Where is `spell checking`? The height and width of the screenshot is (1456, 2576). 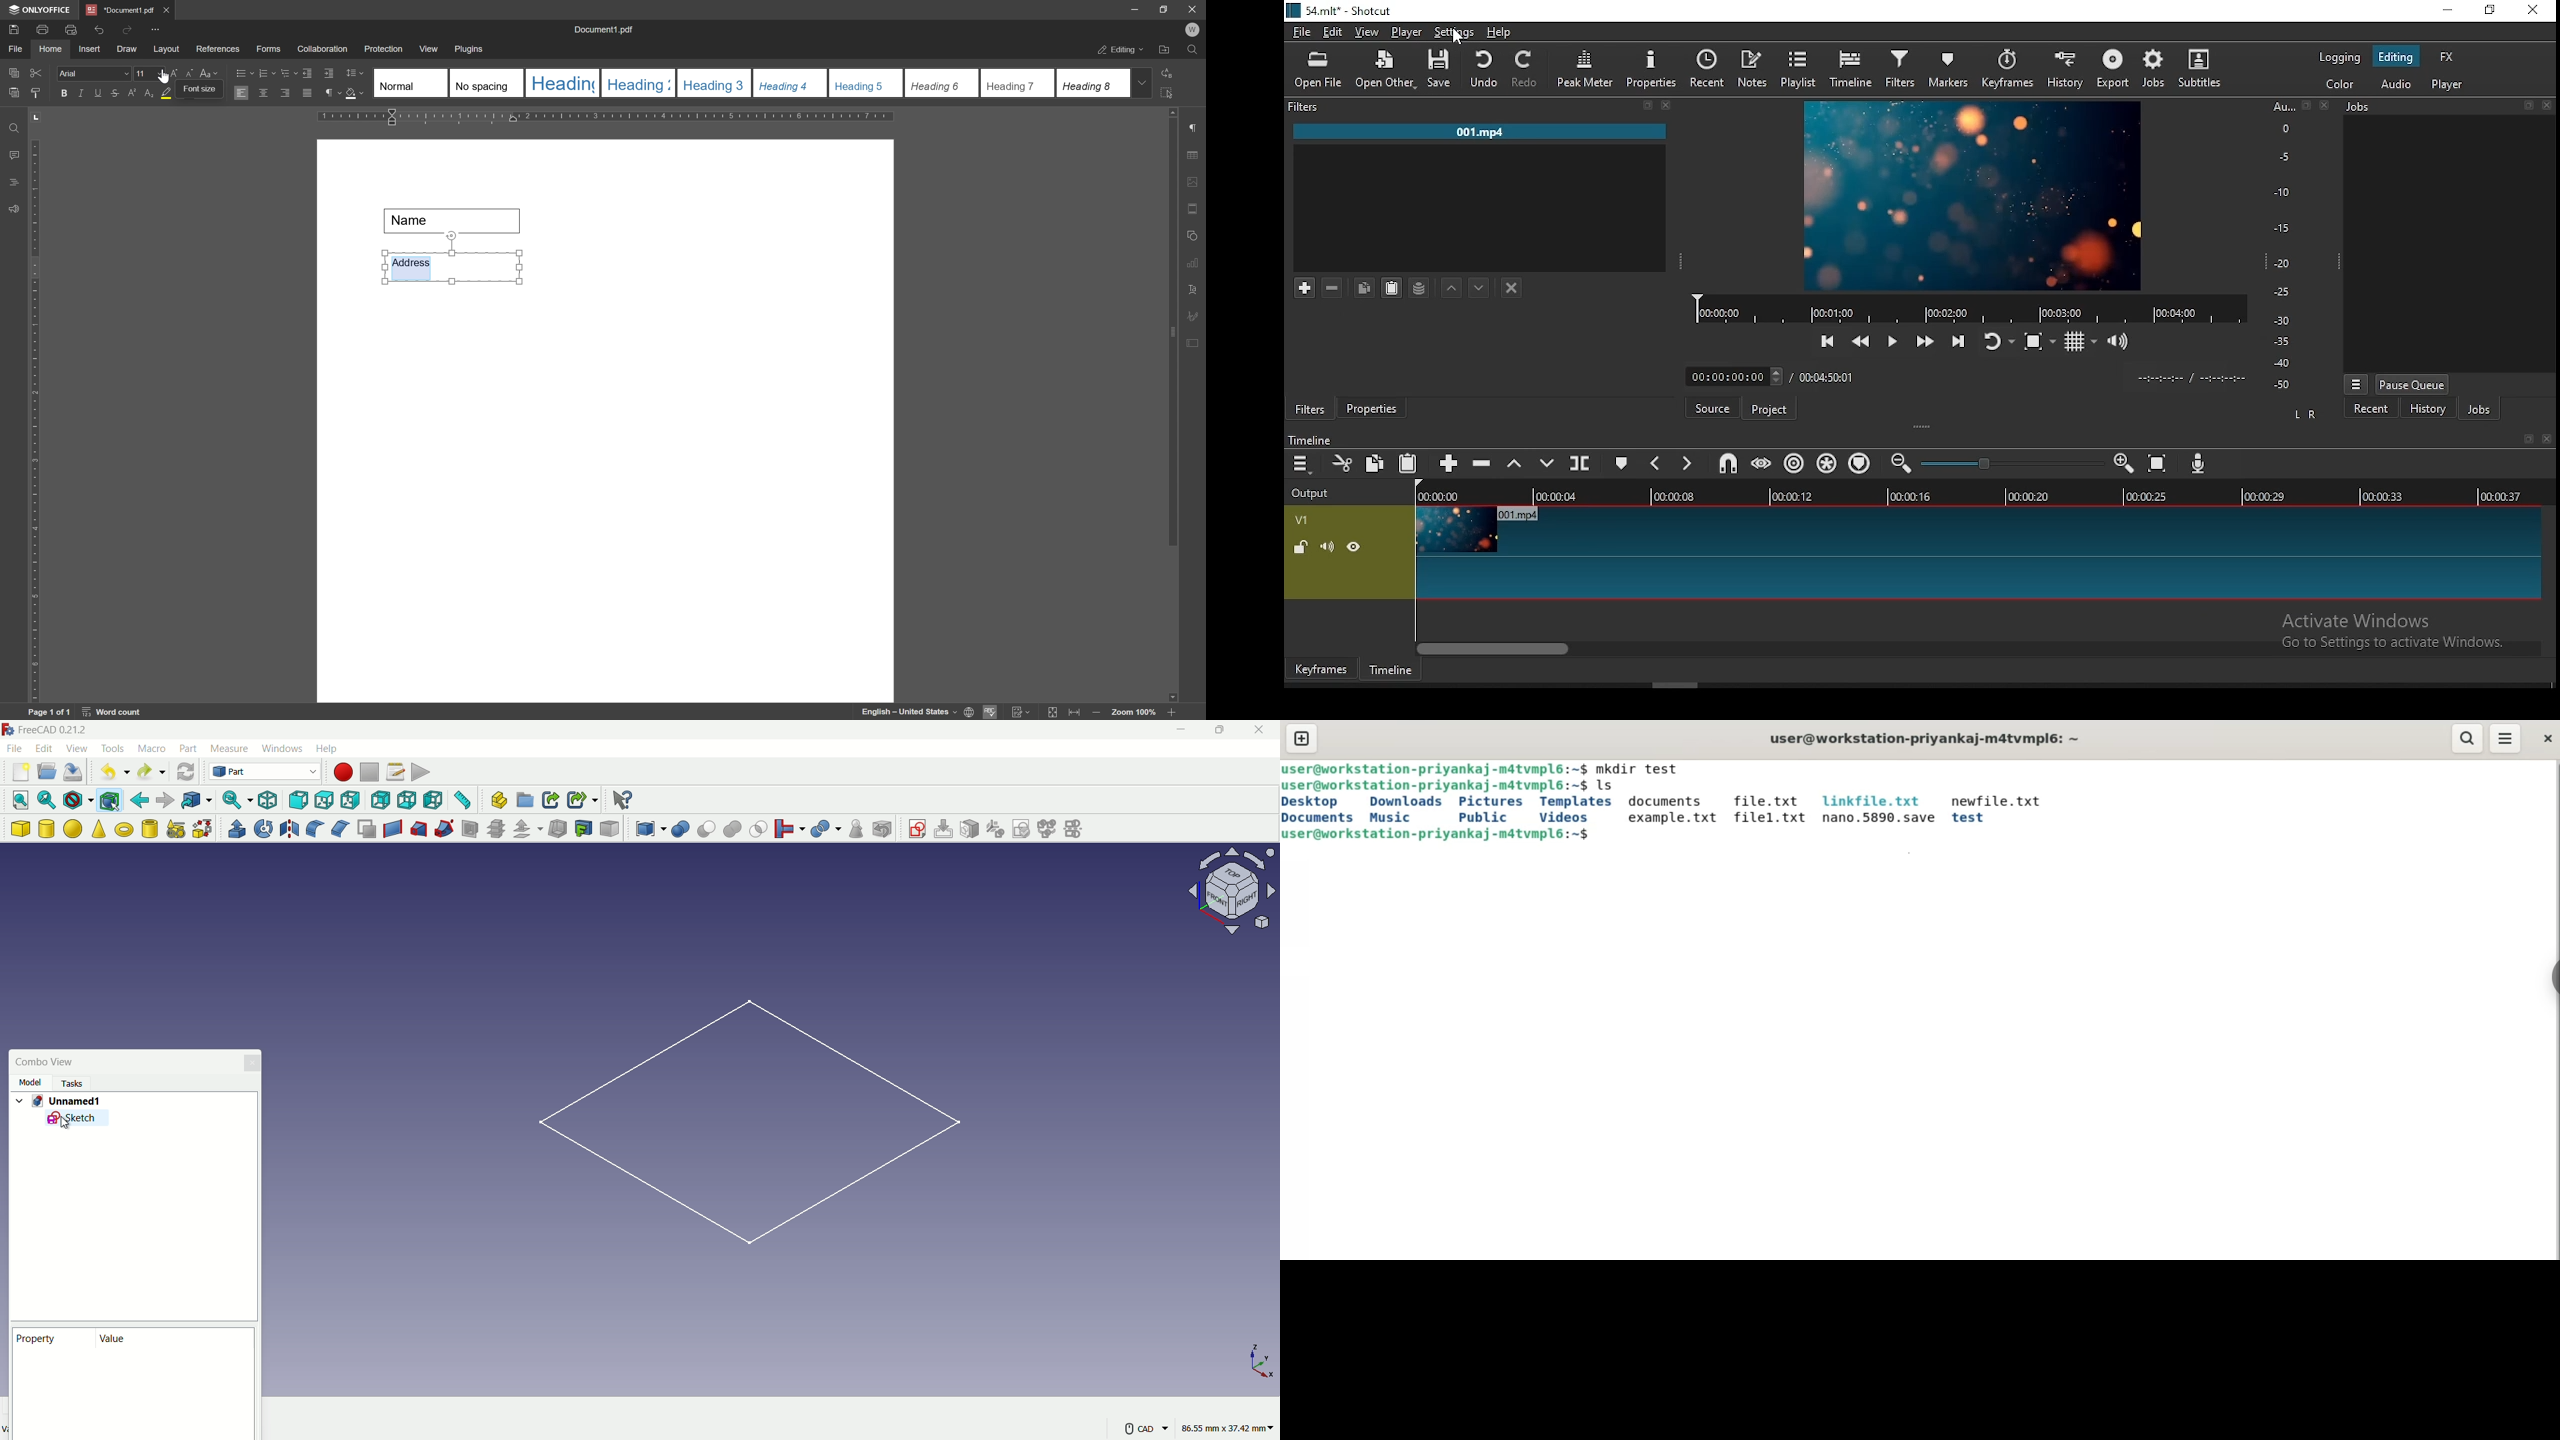 spell checking is located at coordinates (991, 712).